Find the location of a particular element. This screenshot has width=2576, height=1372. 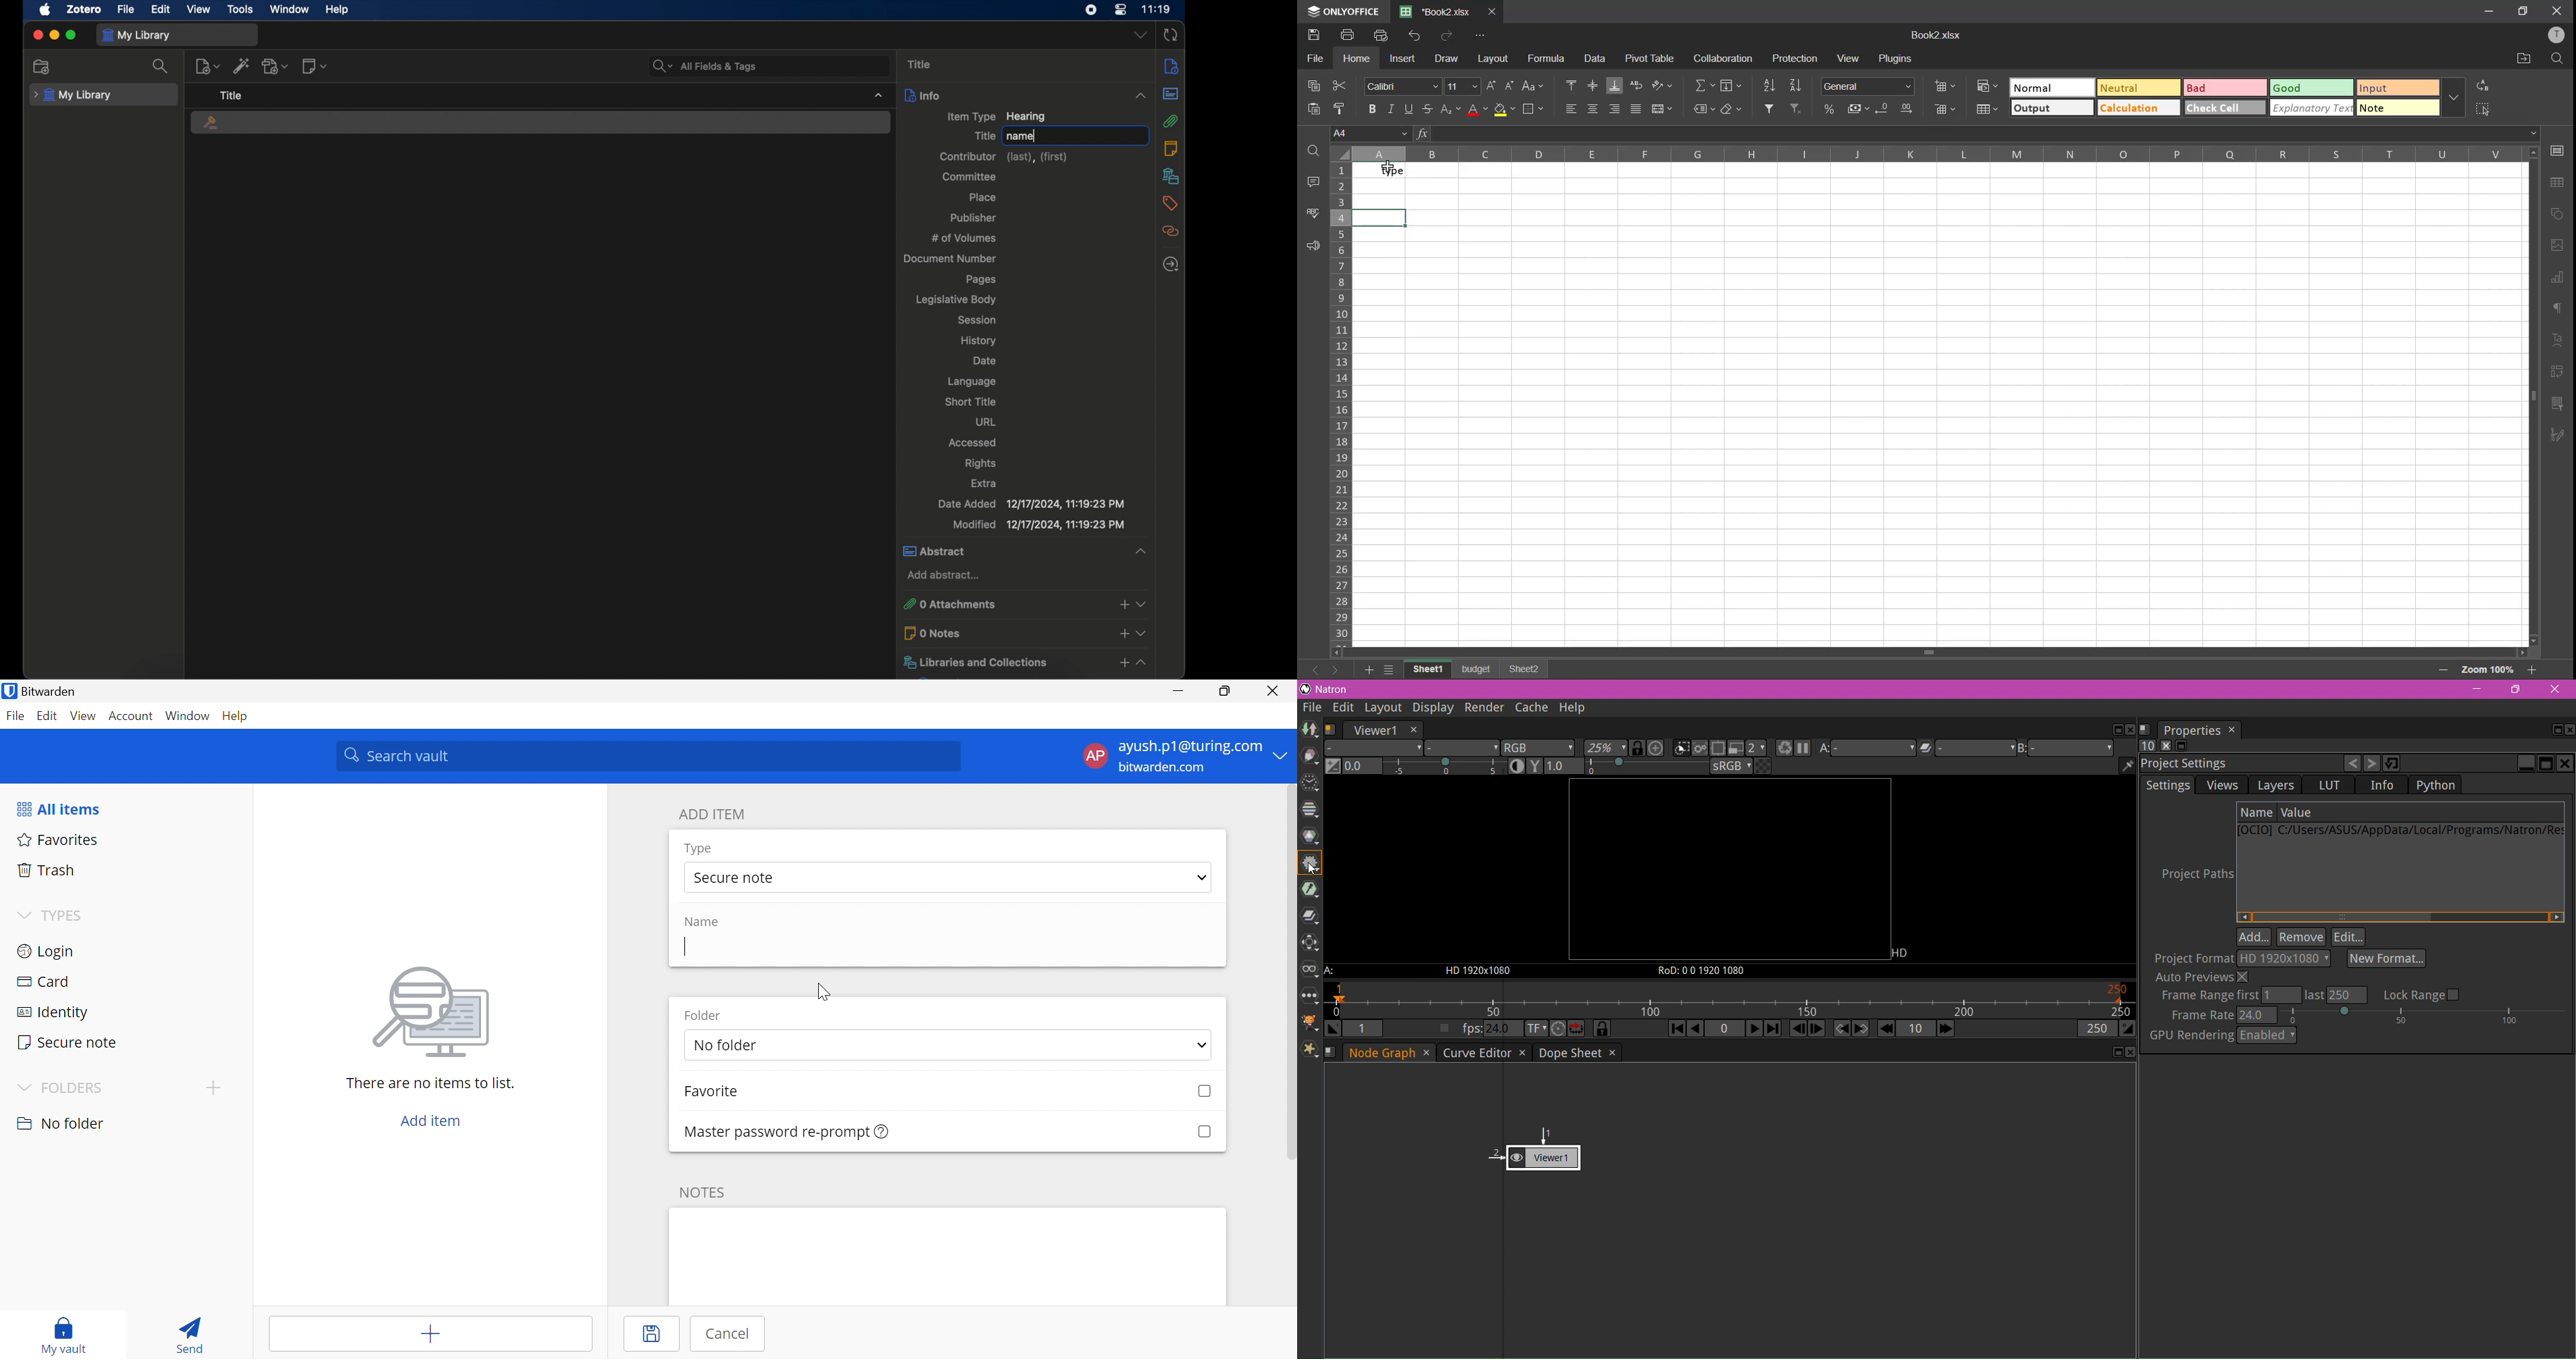

close is located at coordinates (38, 35).